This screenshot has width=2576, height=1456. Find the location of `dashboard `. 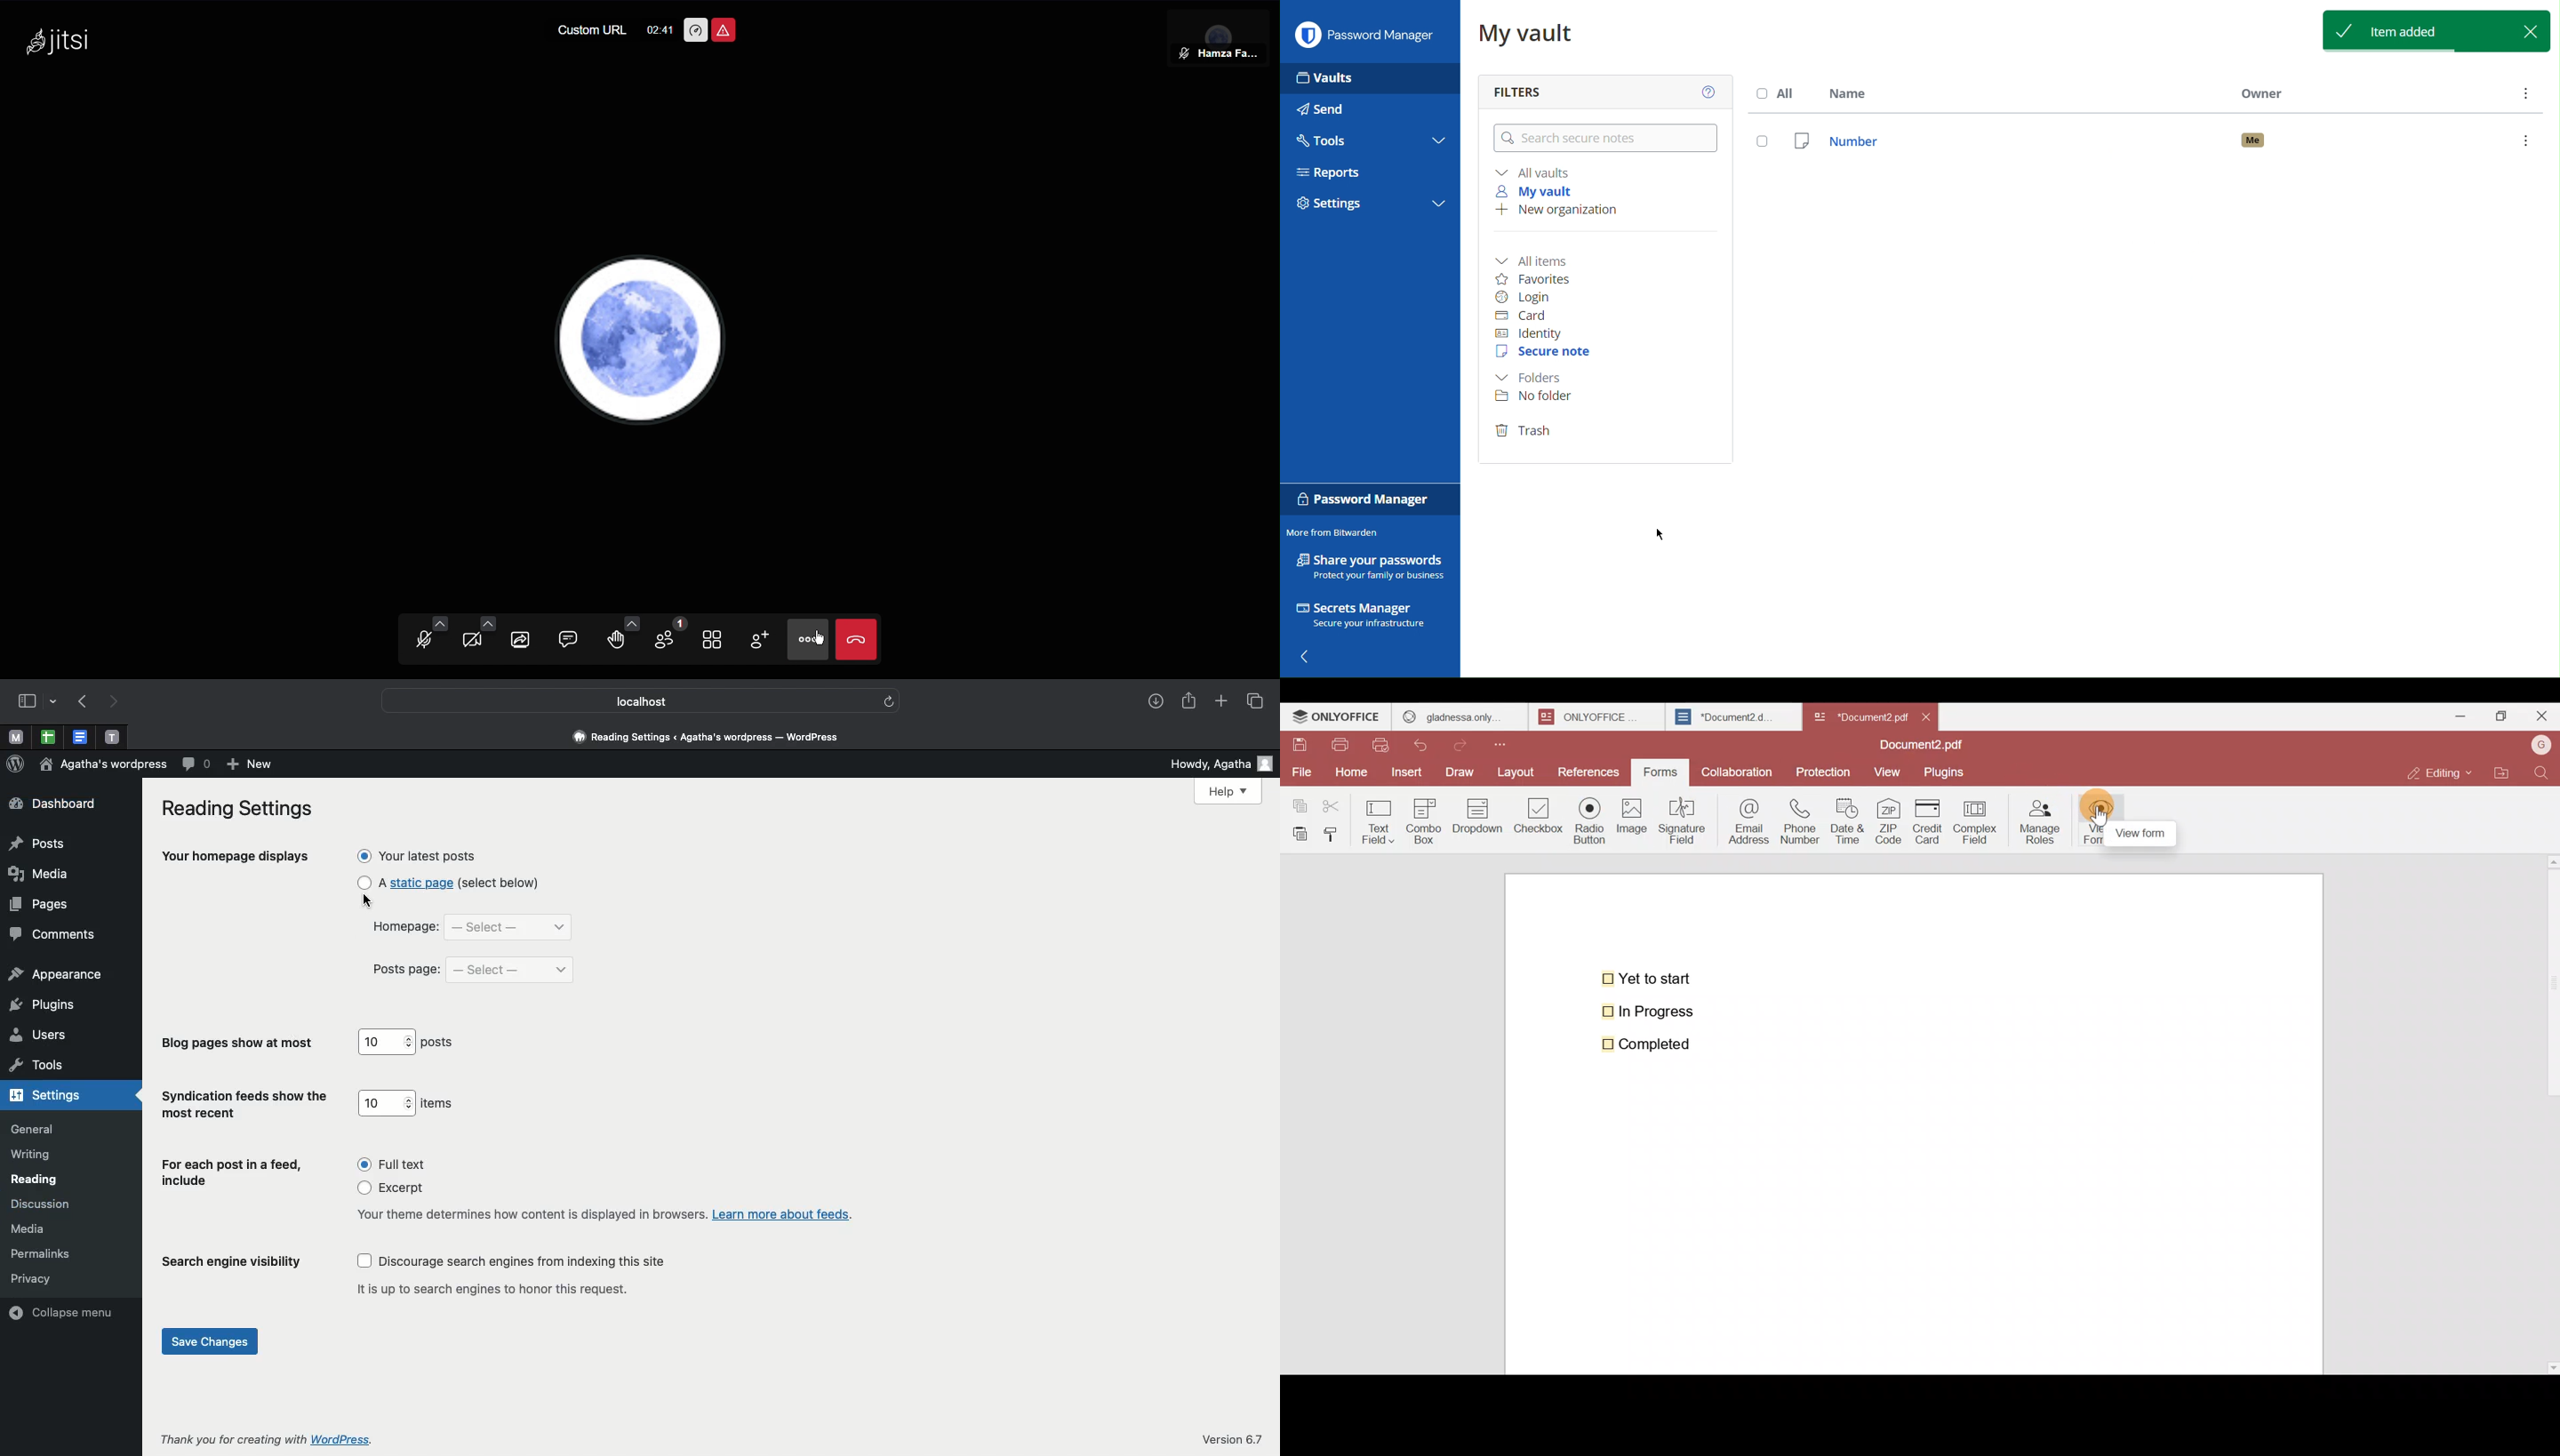

dashboard  is located at coordinates (52, 804).